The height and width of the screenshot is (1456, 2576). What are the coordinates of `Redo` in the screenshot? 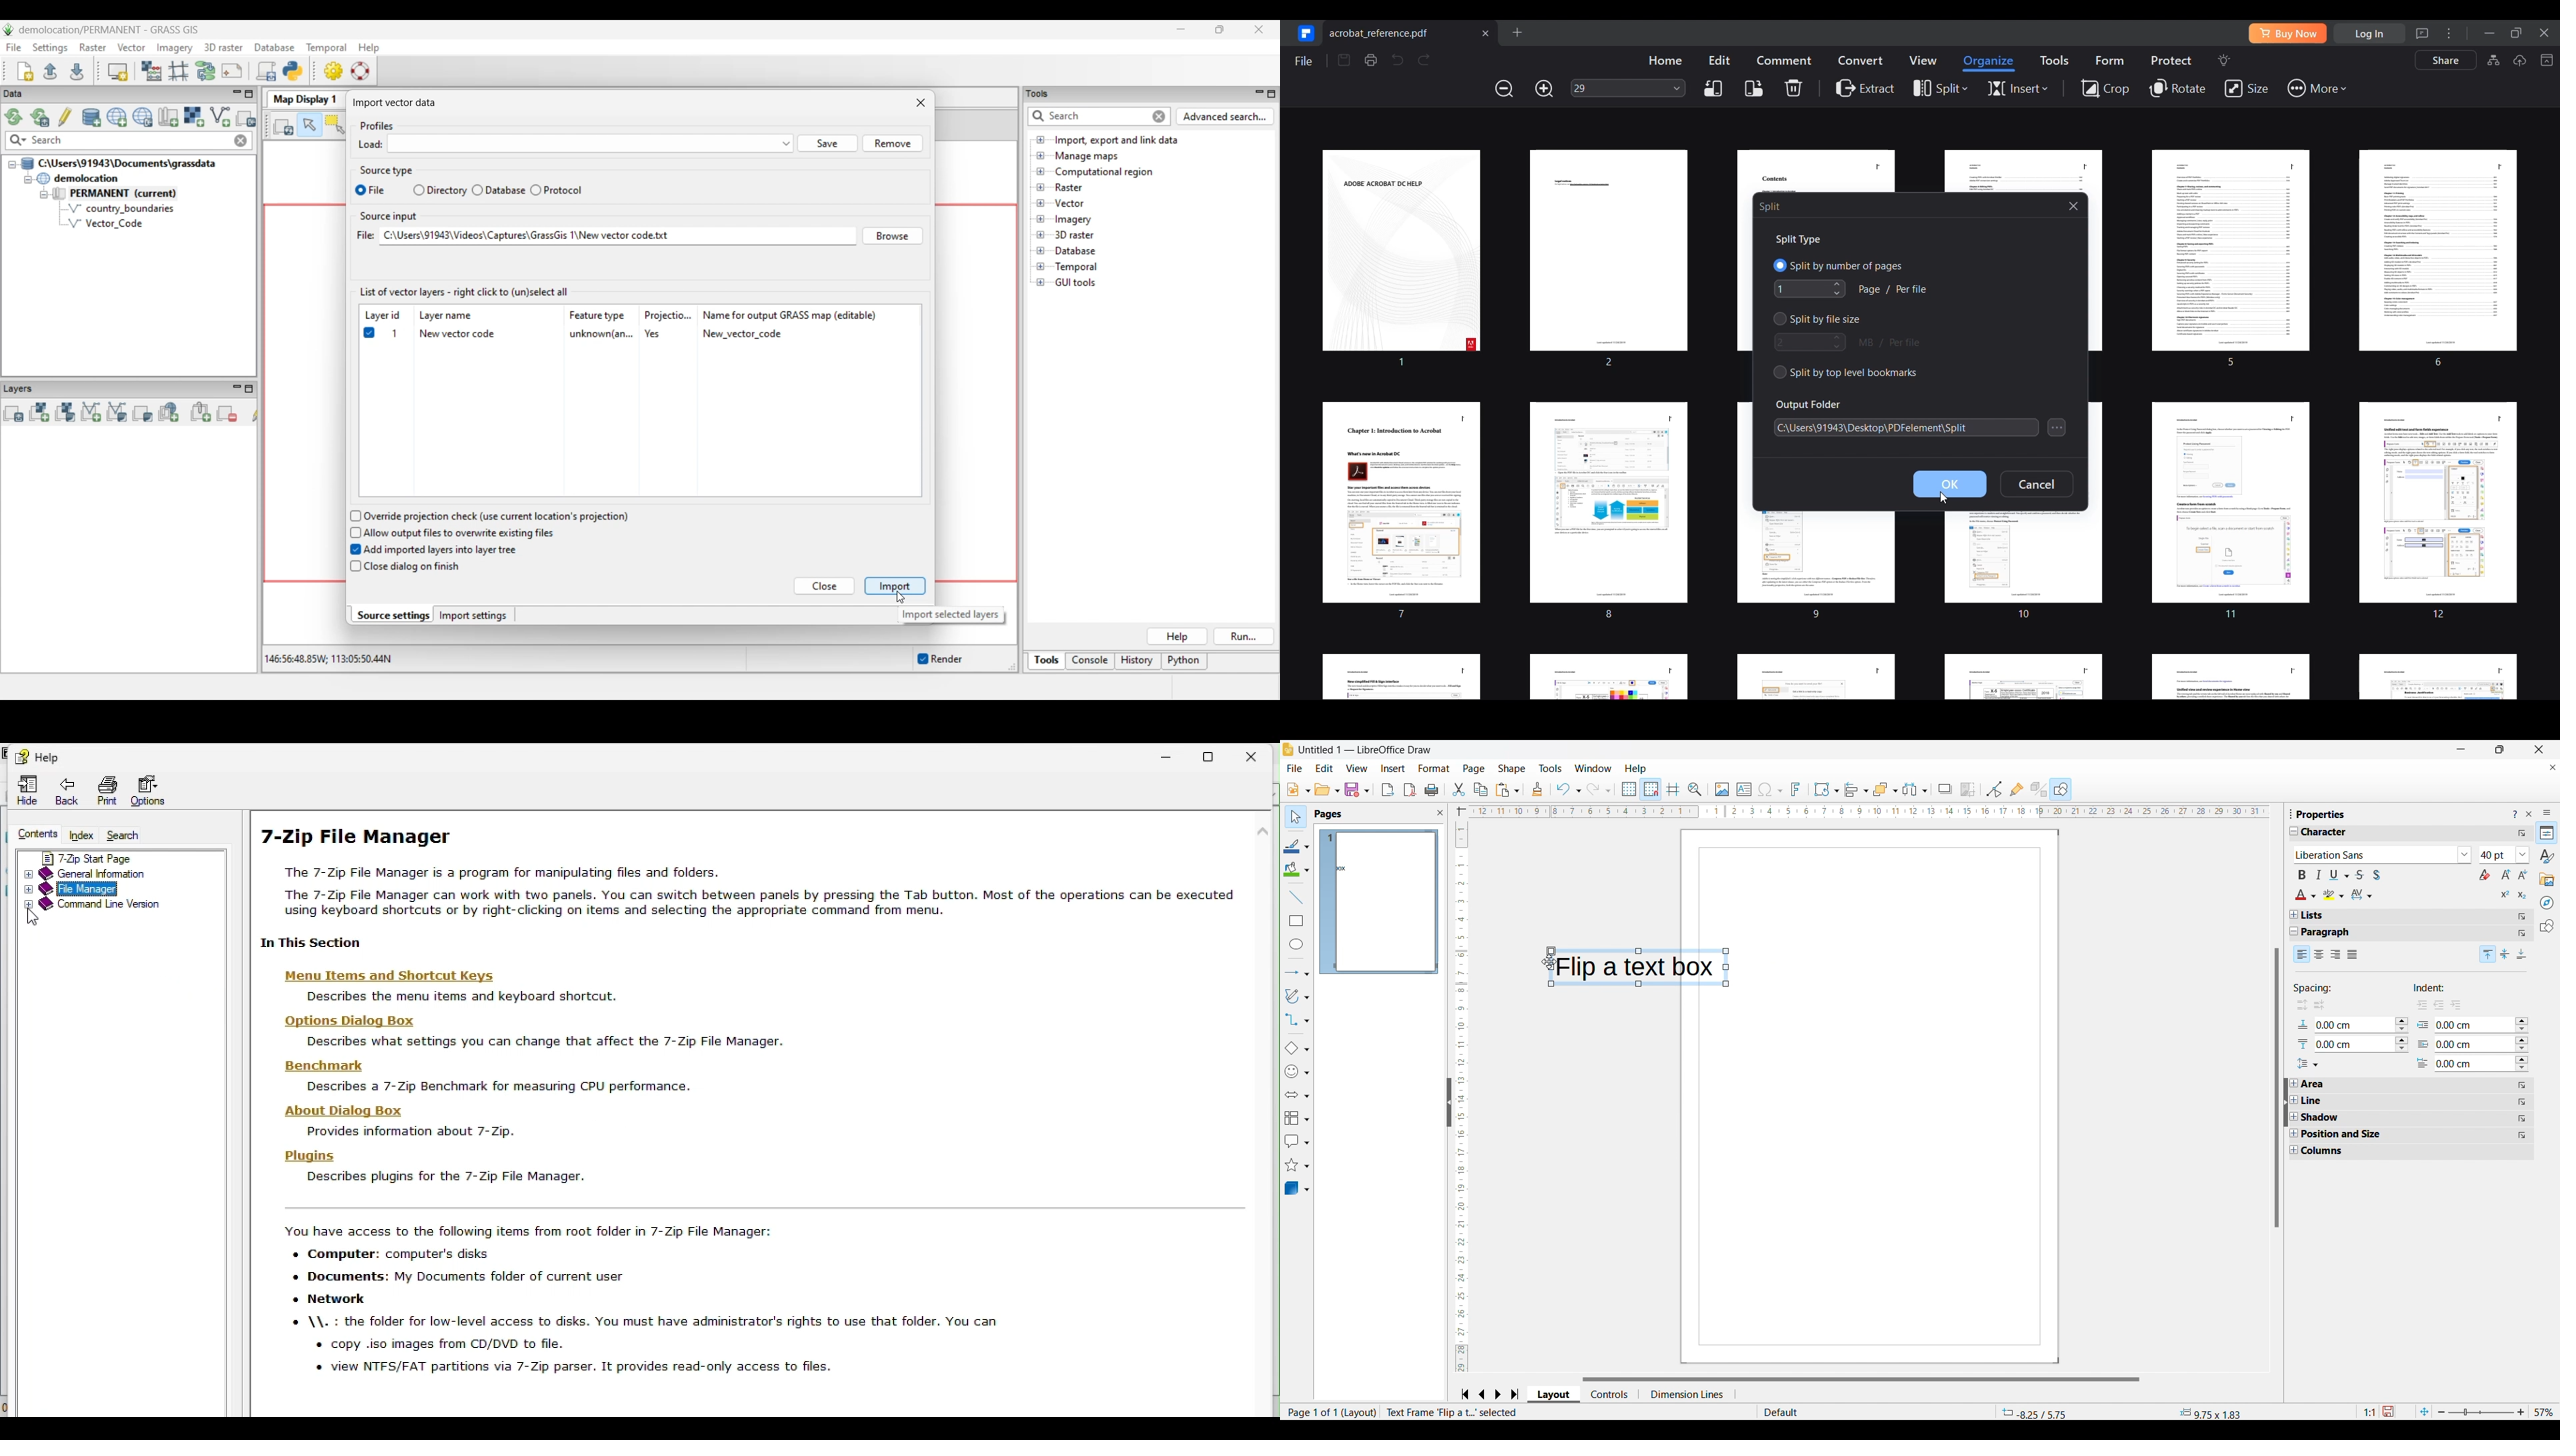 It's located at (1599, 789).